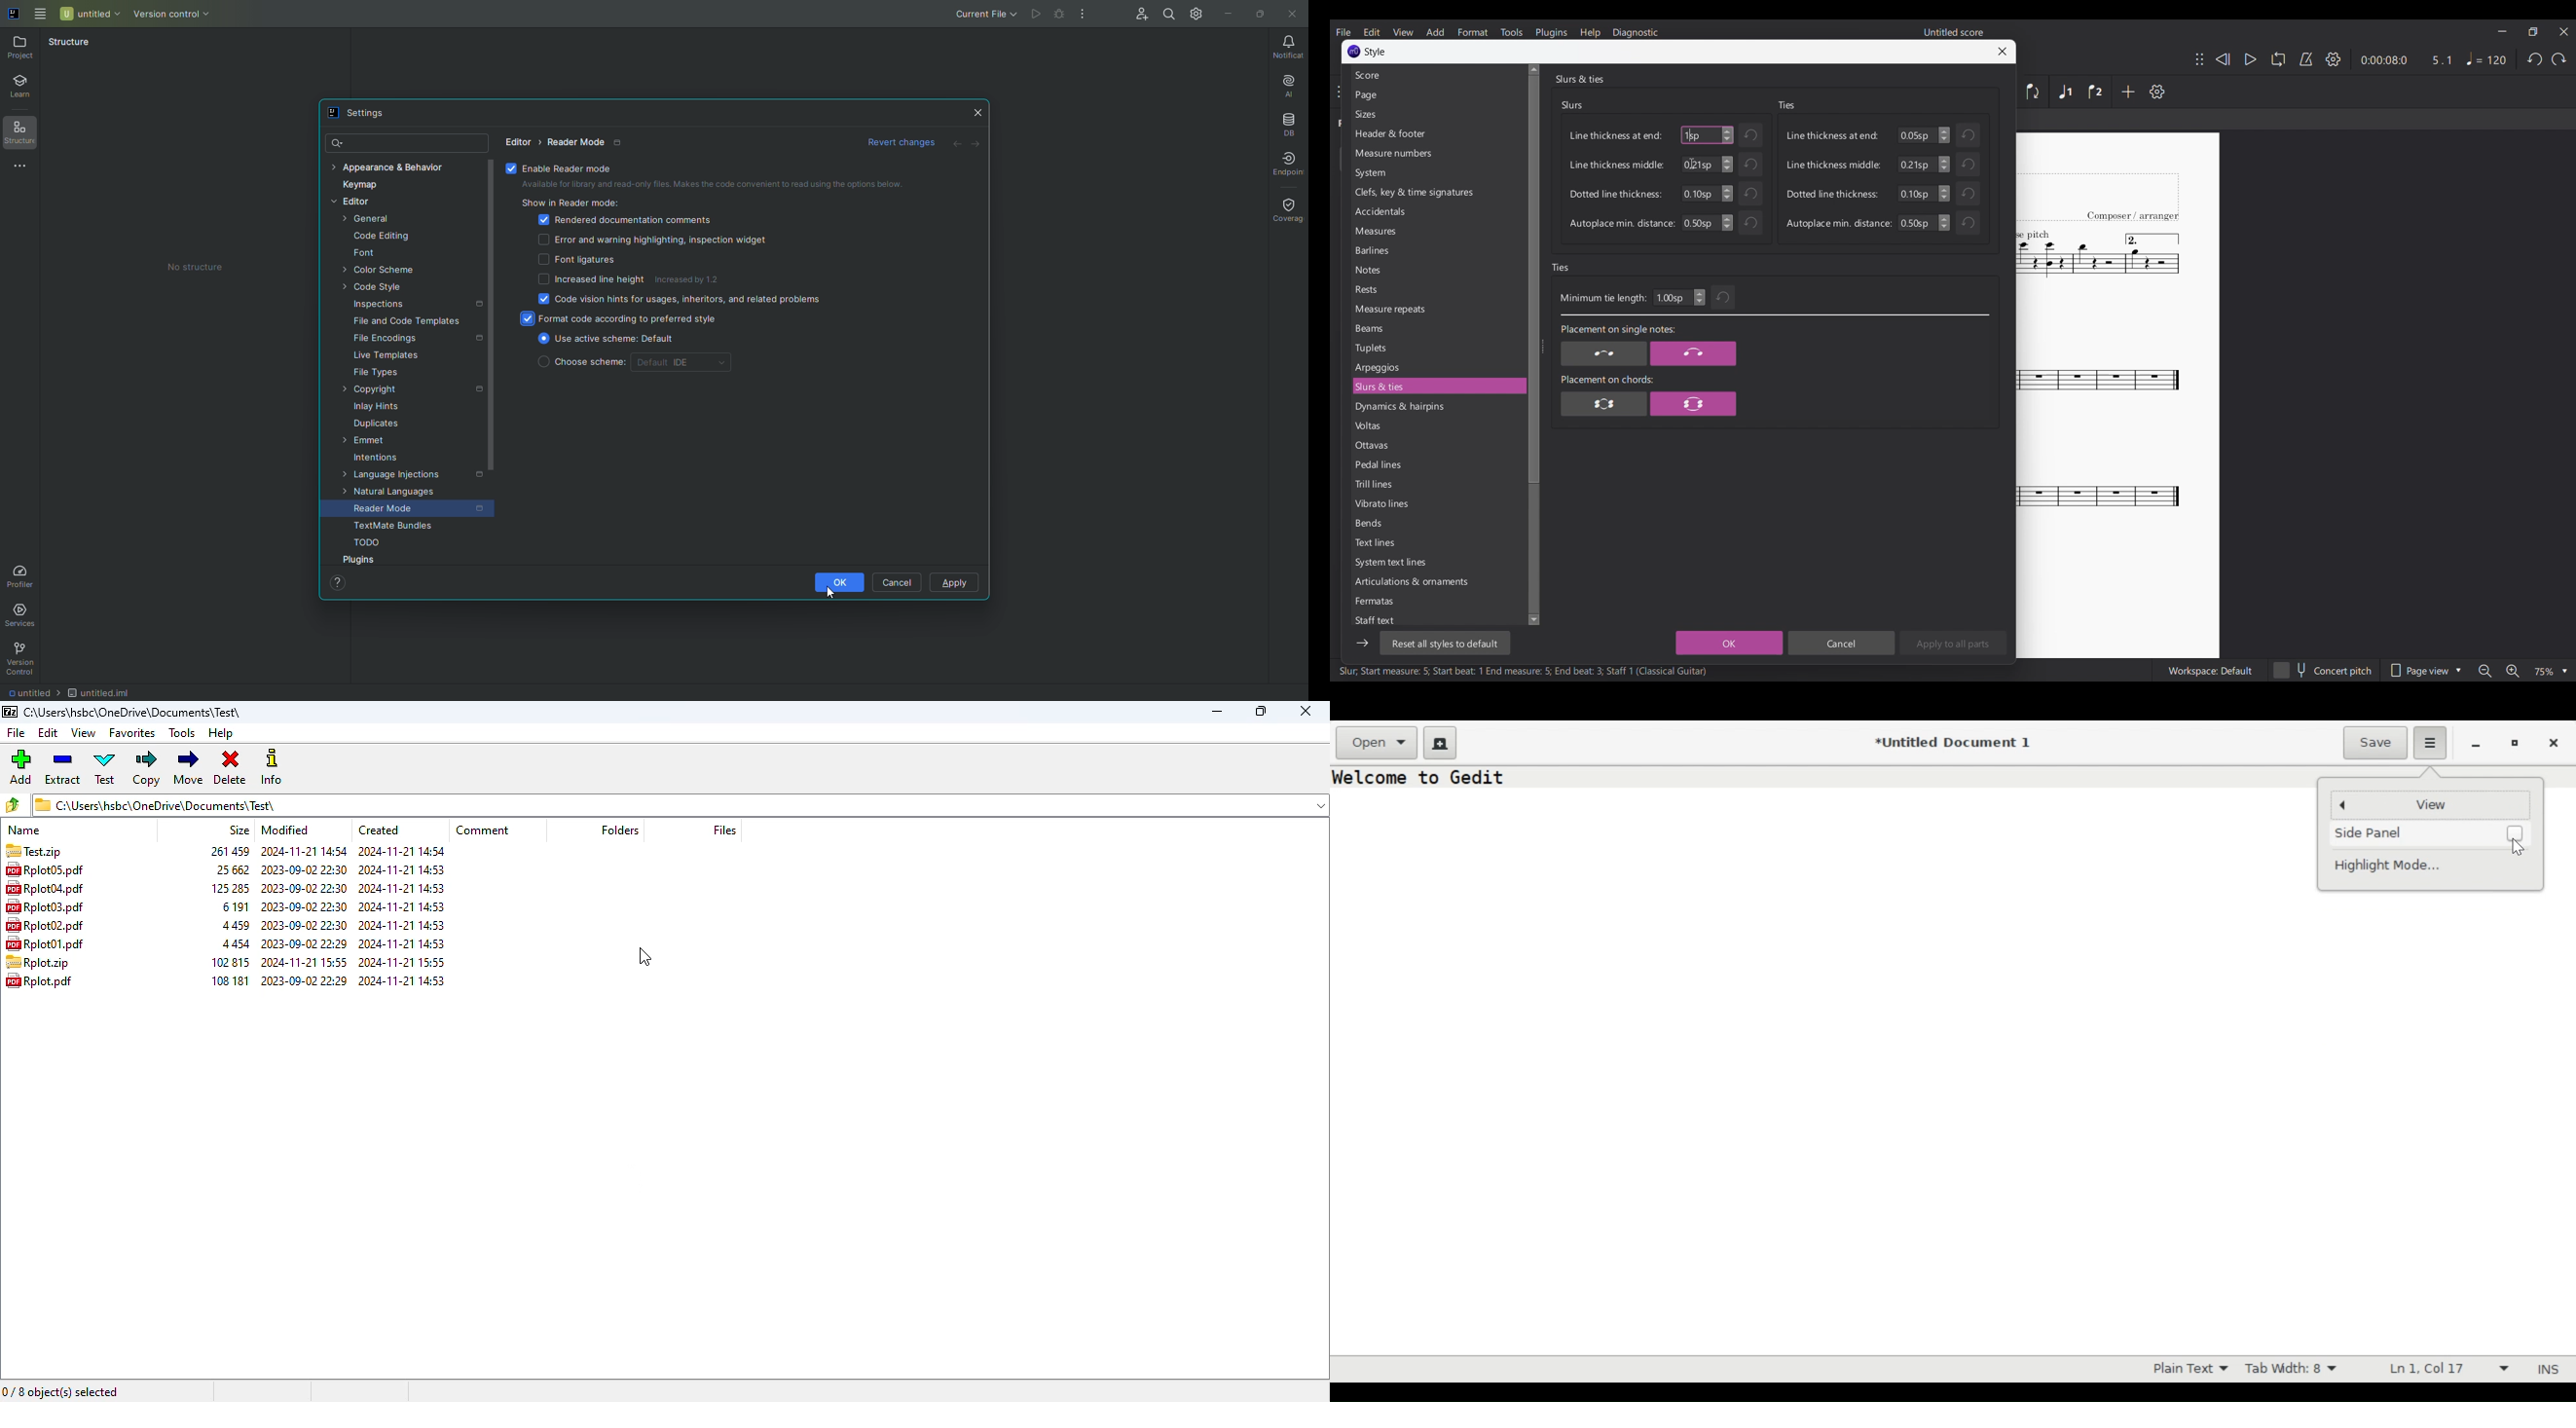 This screenshot has height=1428, width=2576. What do you see at coordinates (1371, 32) in the screenshot?
I see `Edit menu` at bounding box center [1371, 32].